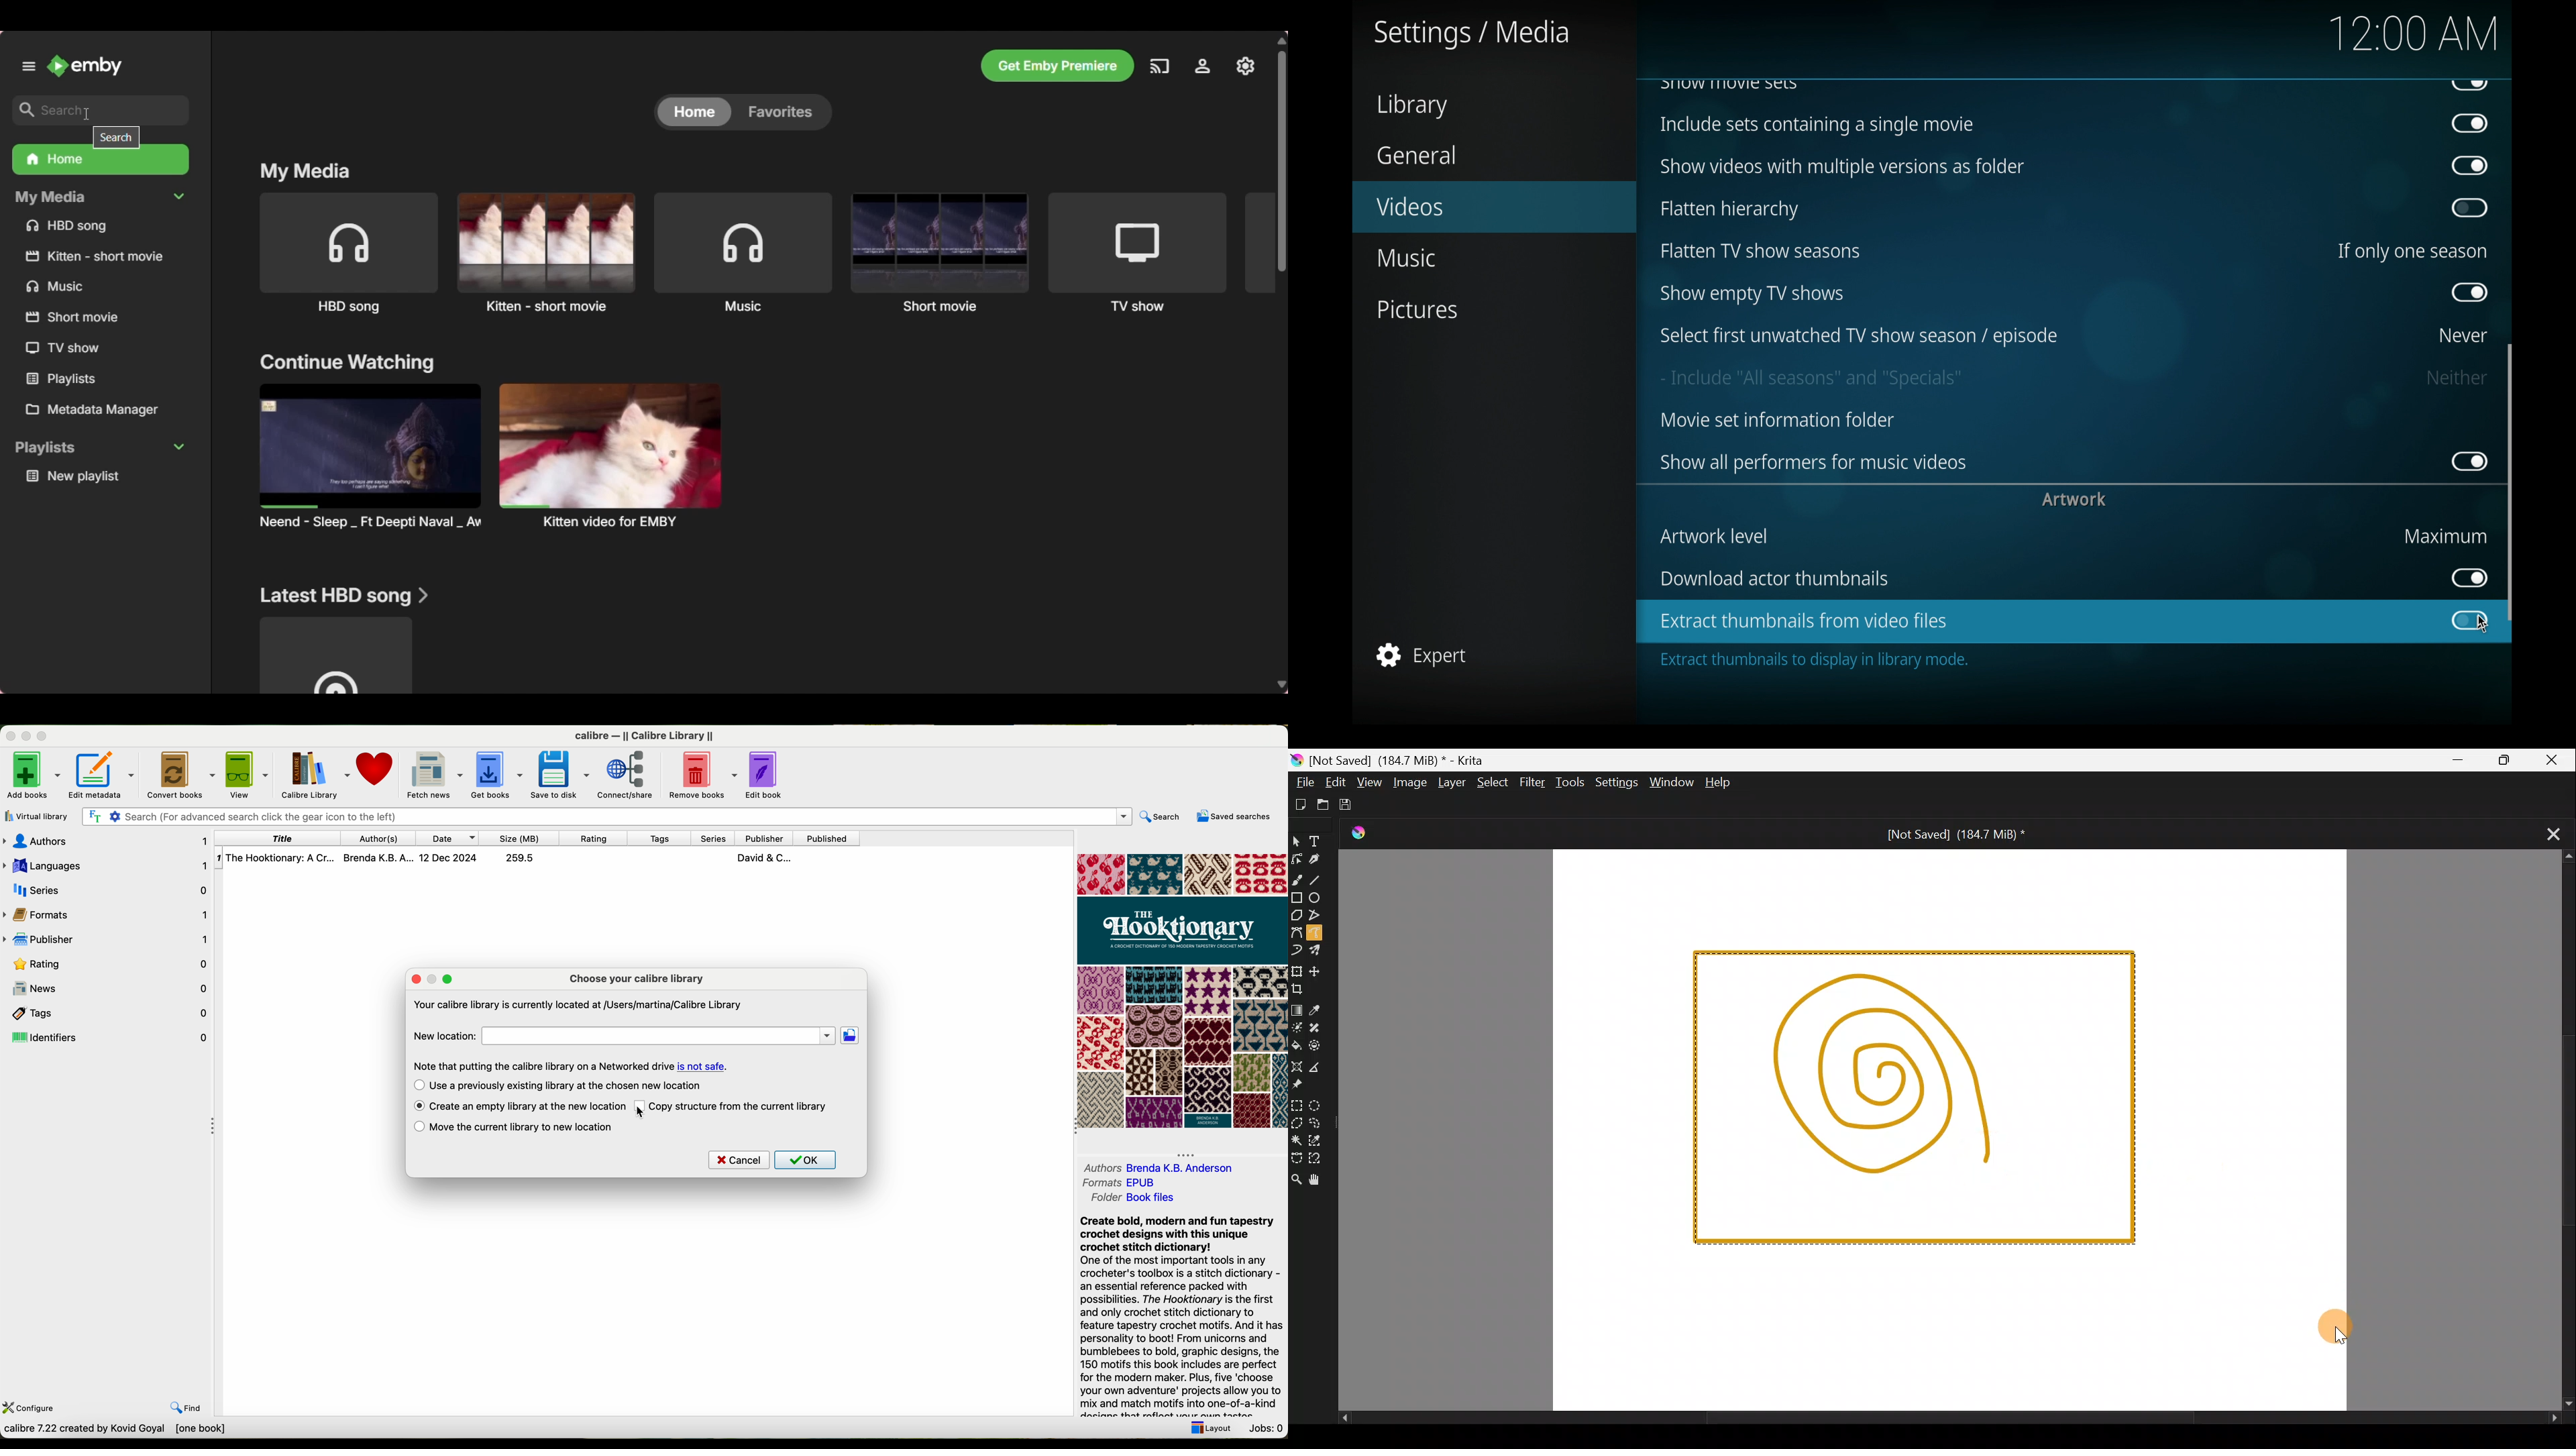 The height and width of the screenshot is (1456, 2576). I want to click on never, so click(2463, 337).